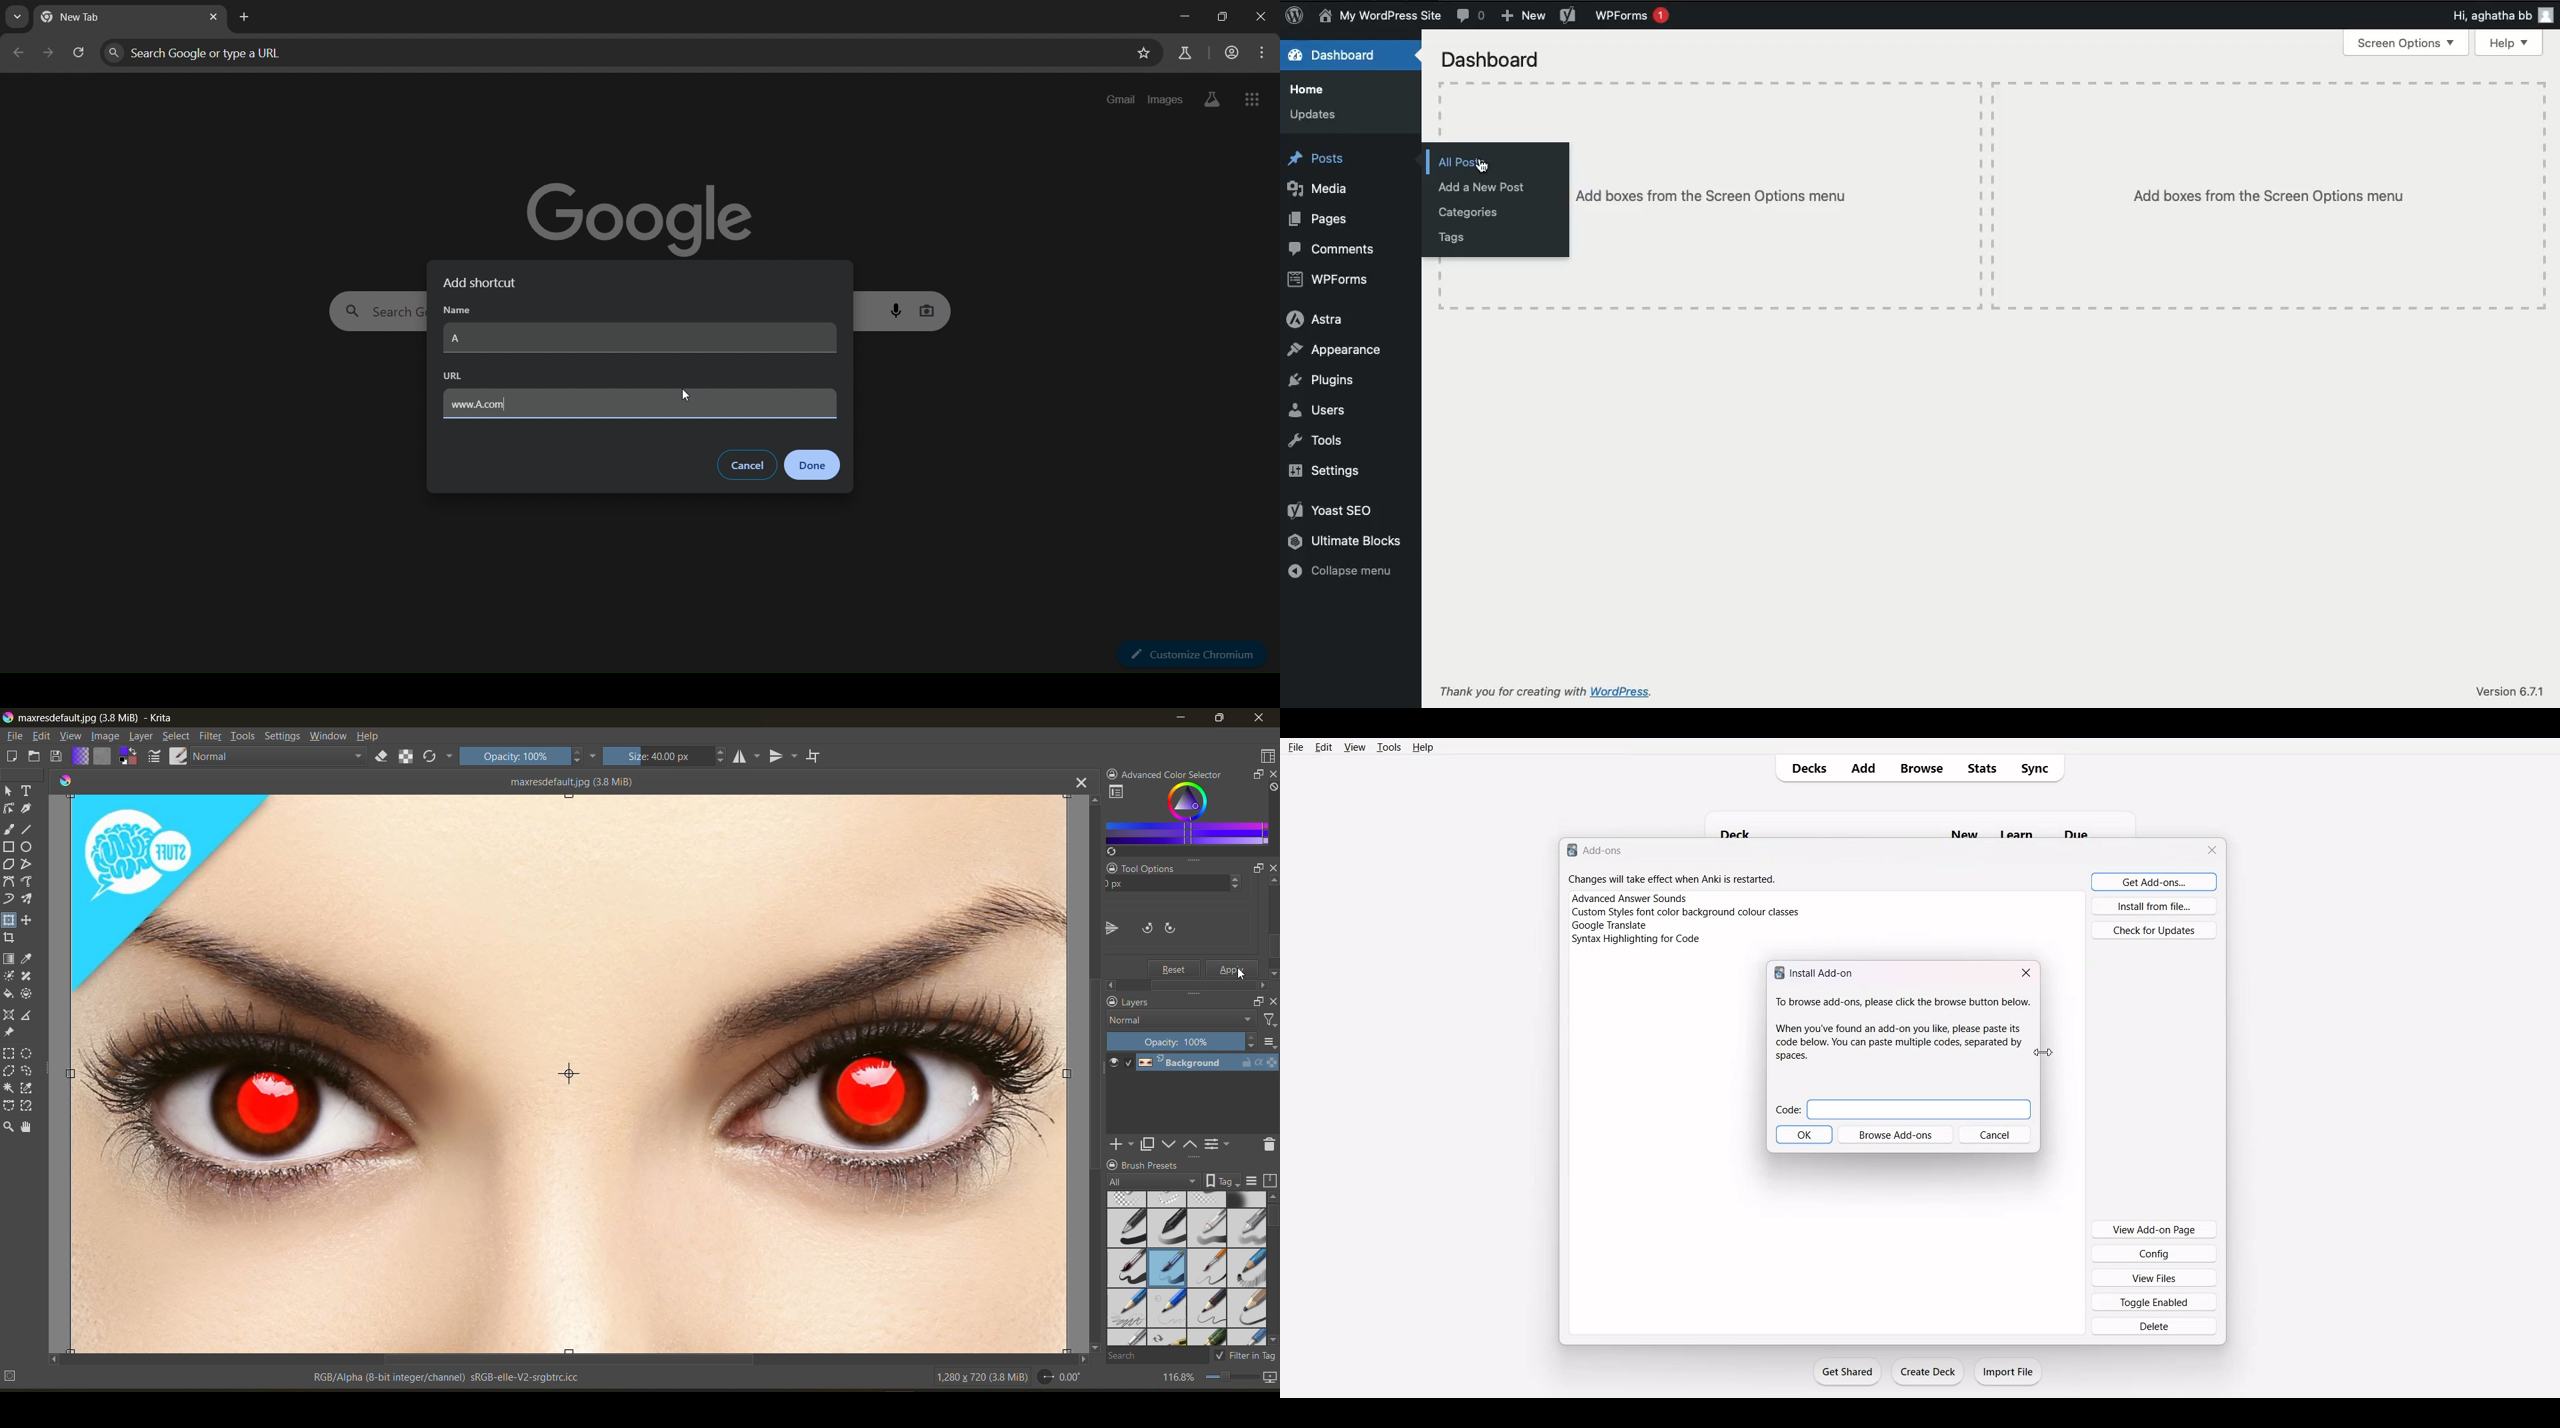 This screenshot has width=2576, height=1428. I want to click on maxresdefault.jpg (3.8 MiB), so click(567, 782).